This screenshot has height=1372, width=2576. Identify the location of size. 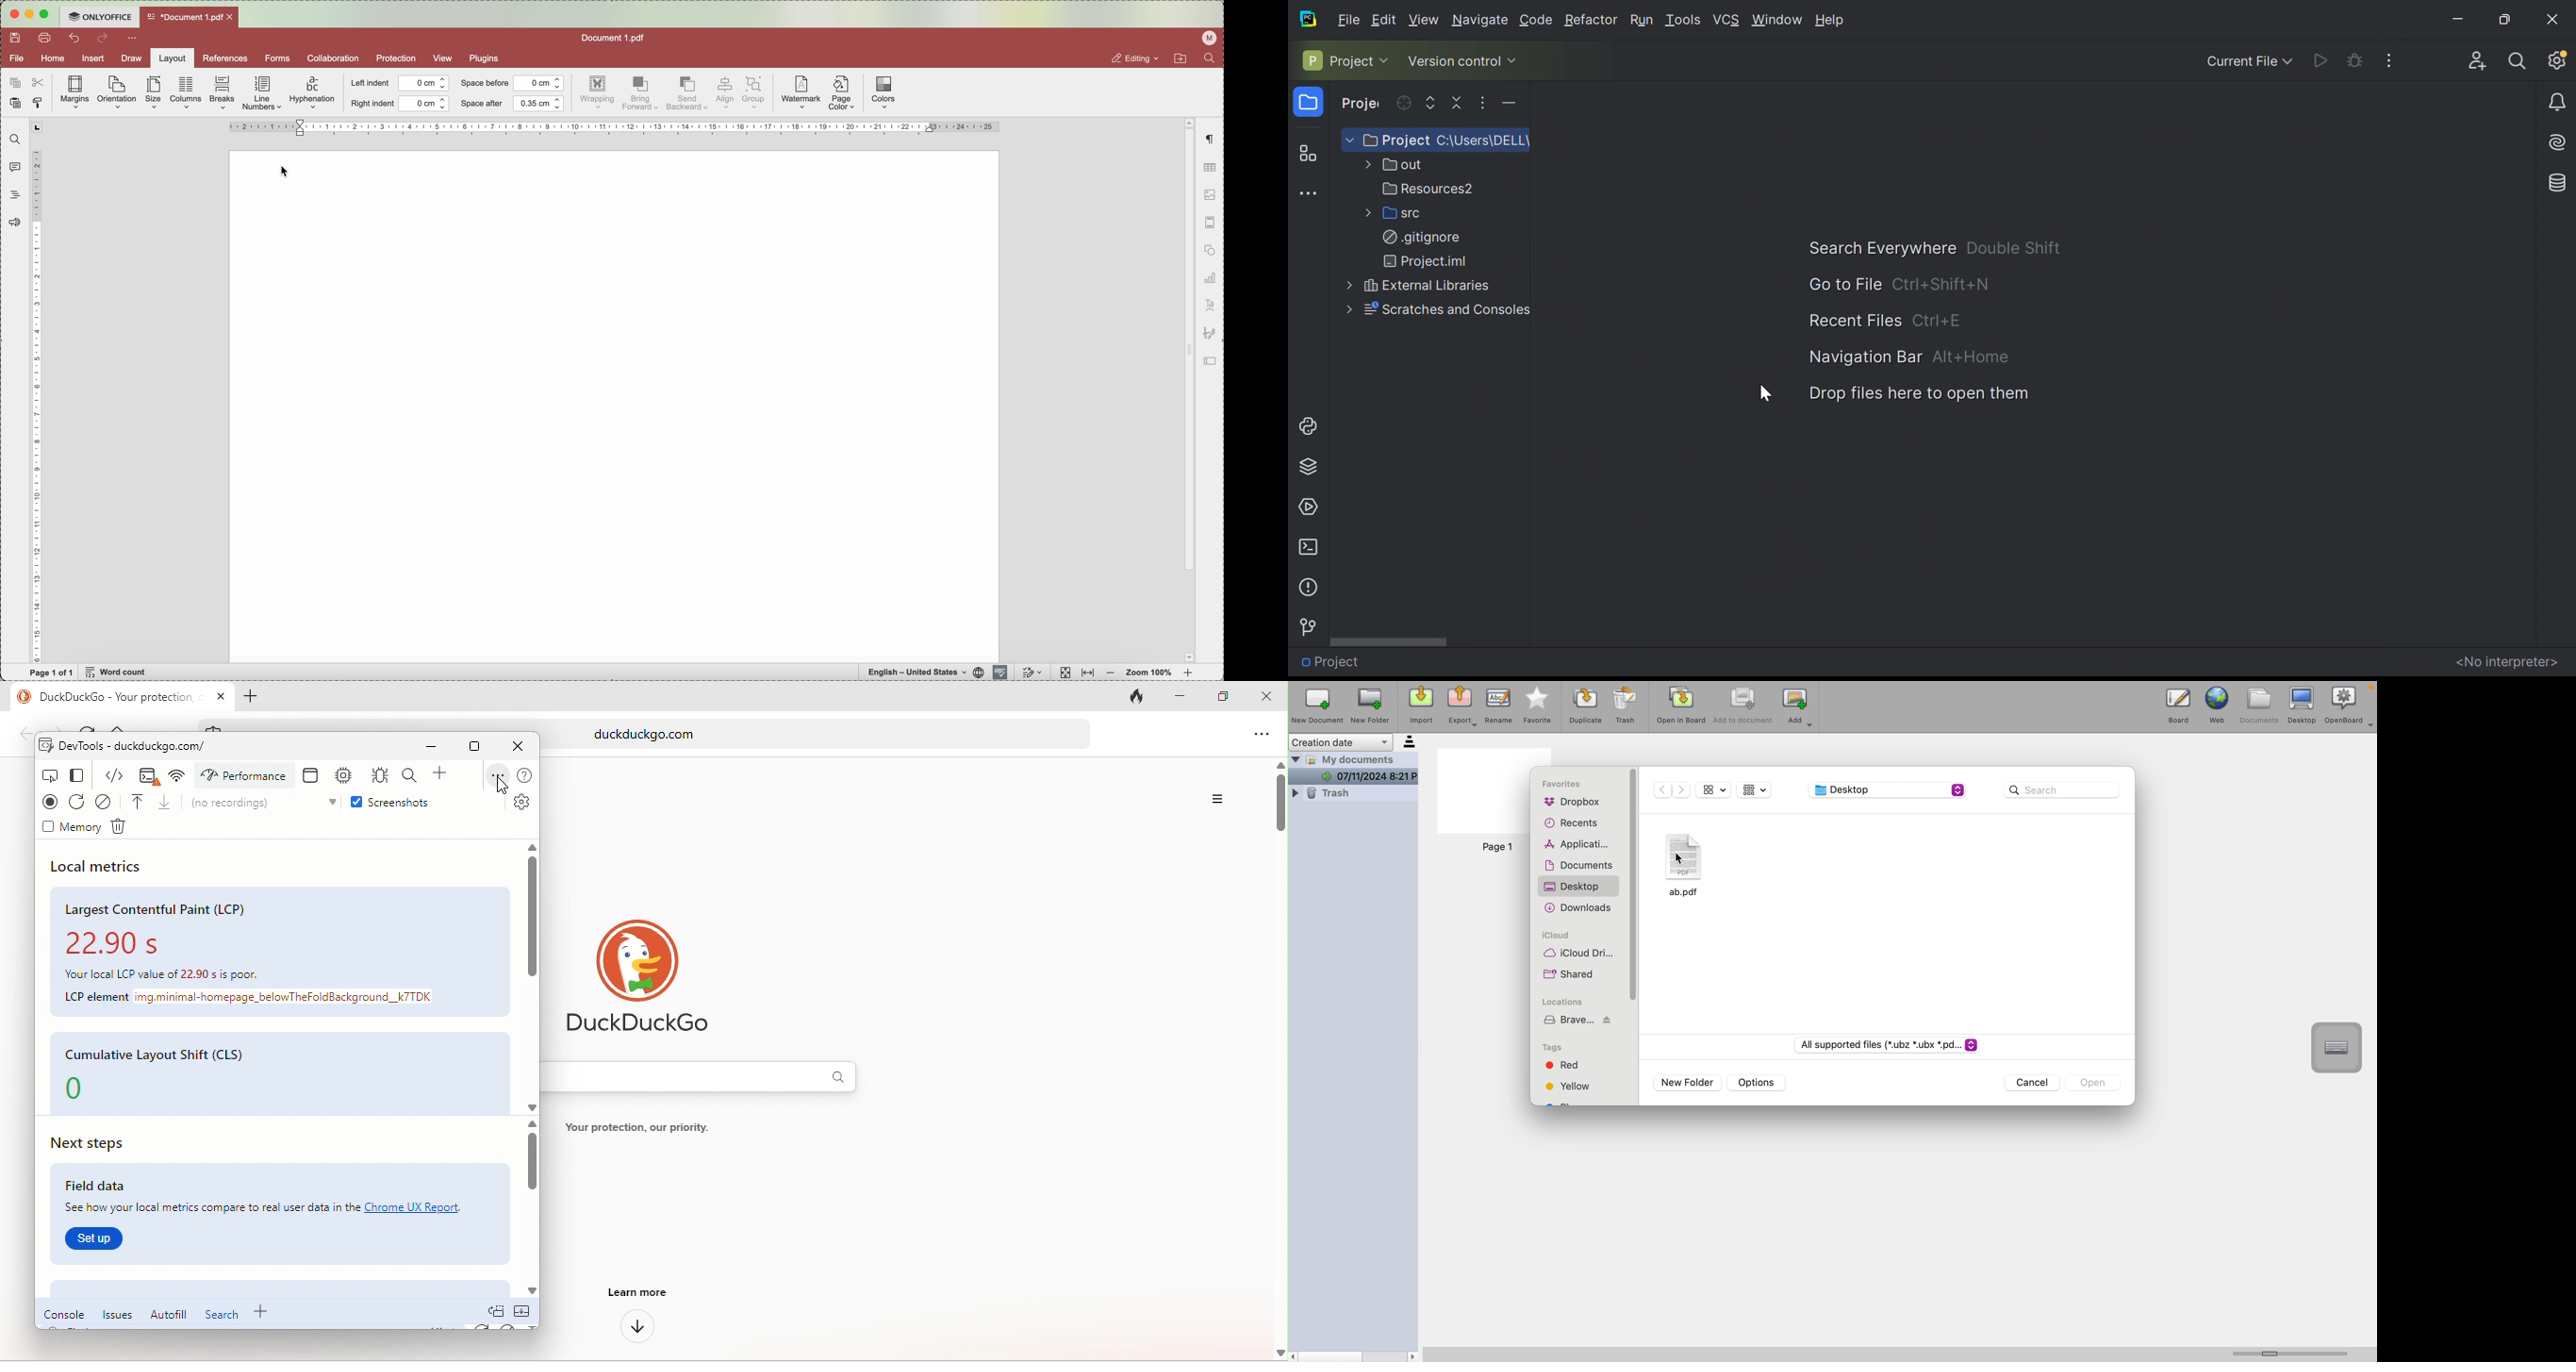
(155, 93).